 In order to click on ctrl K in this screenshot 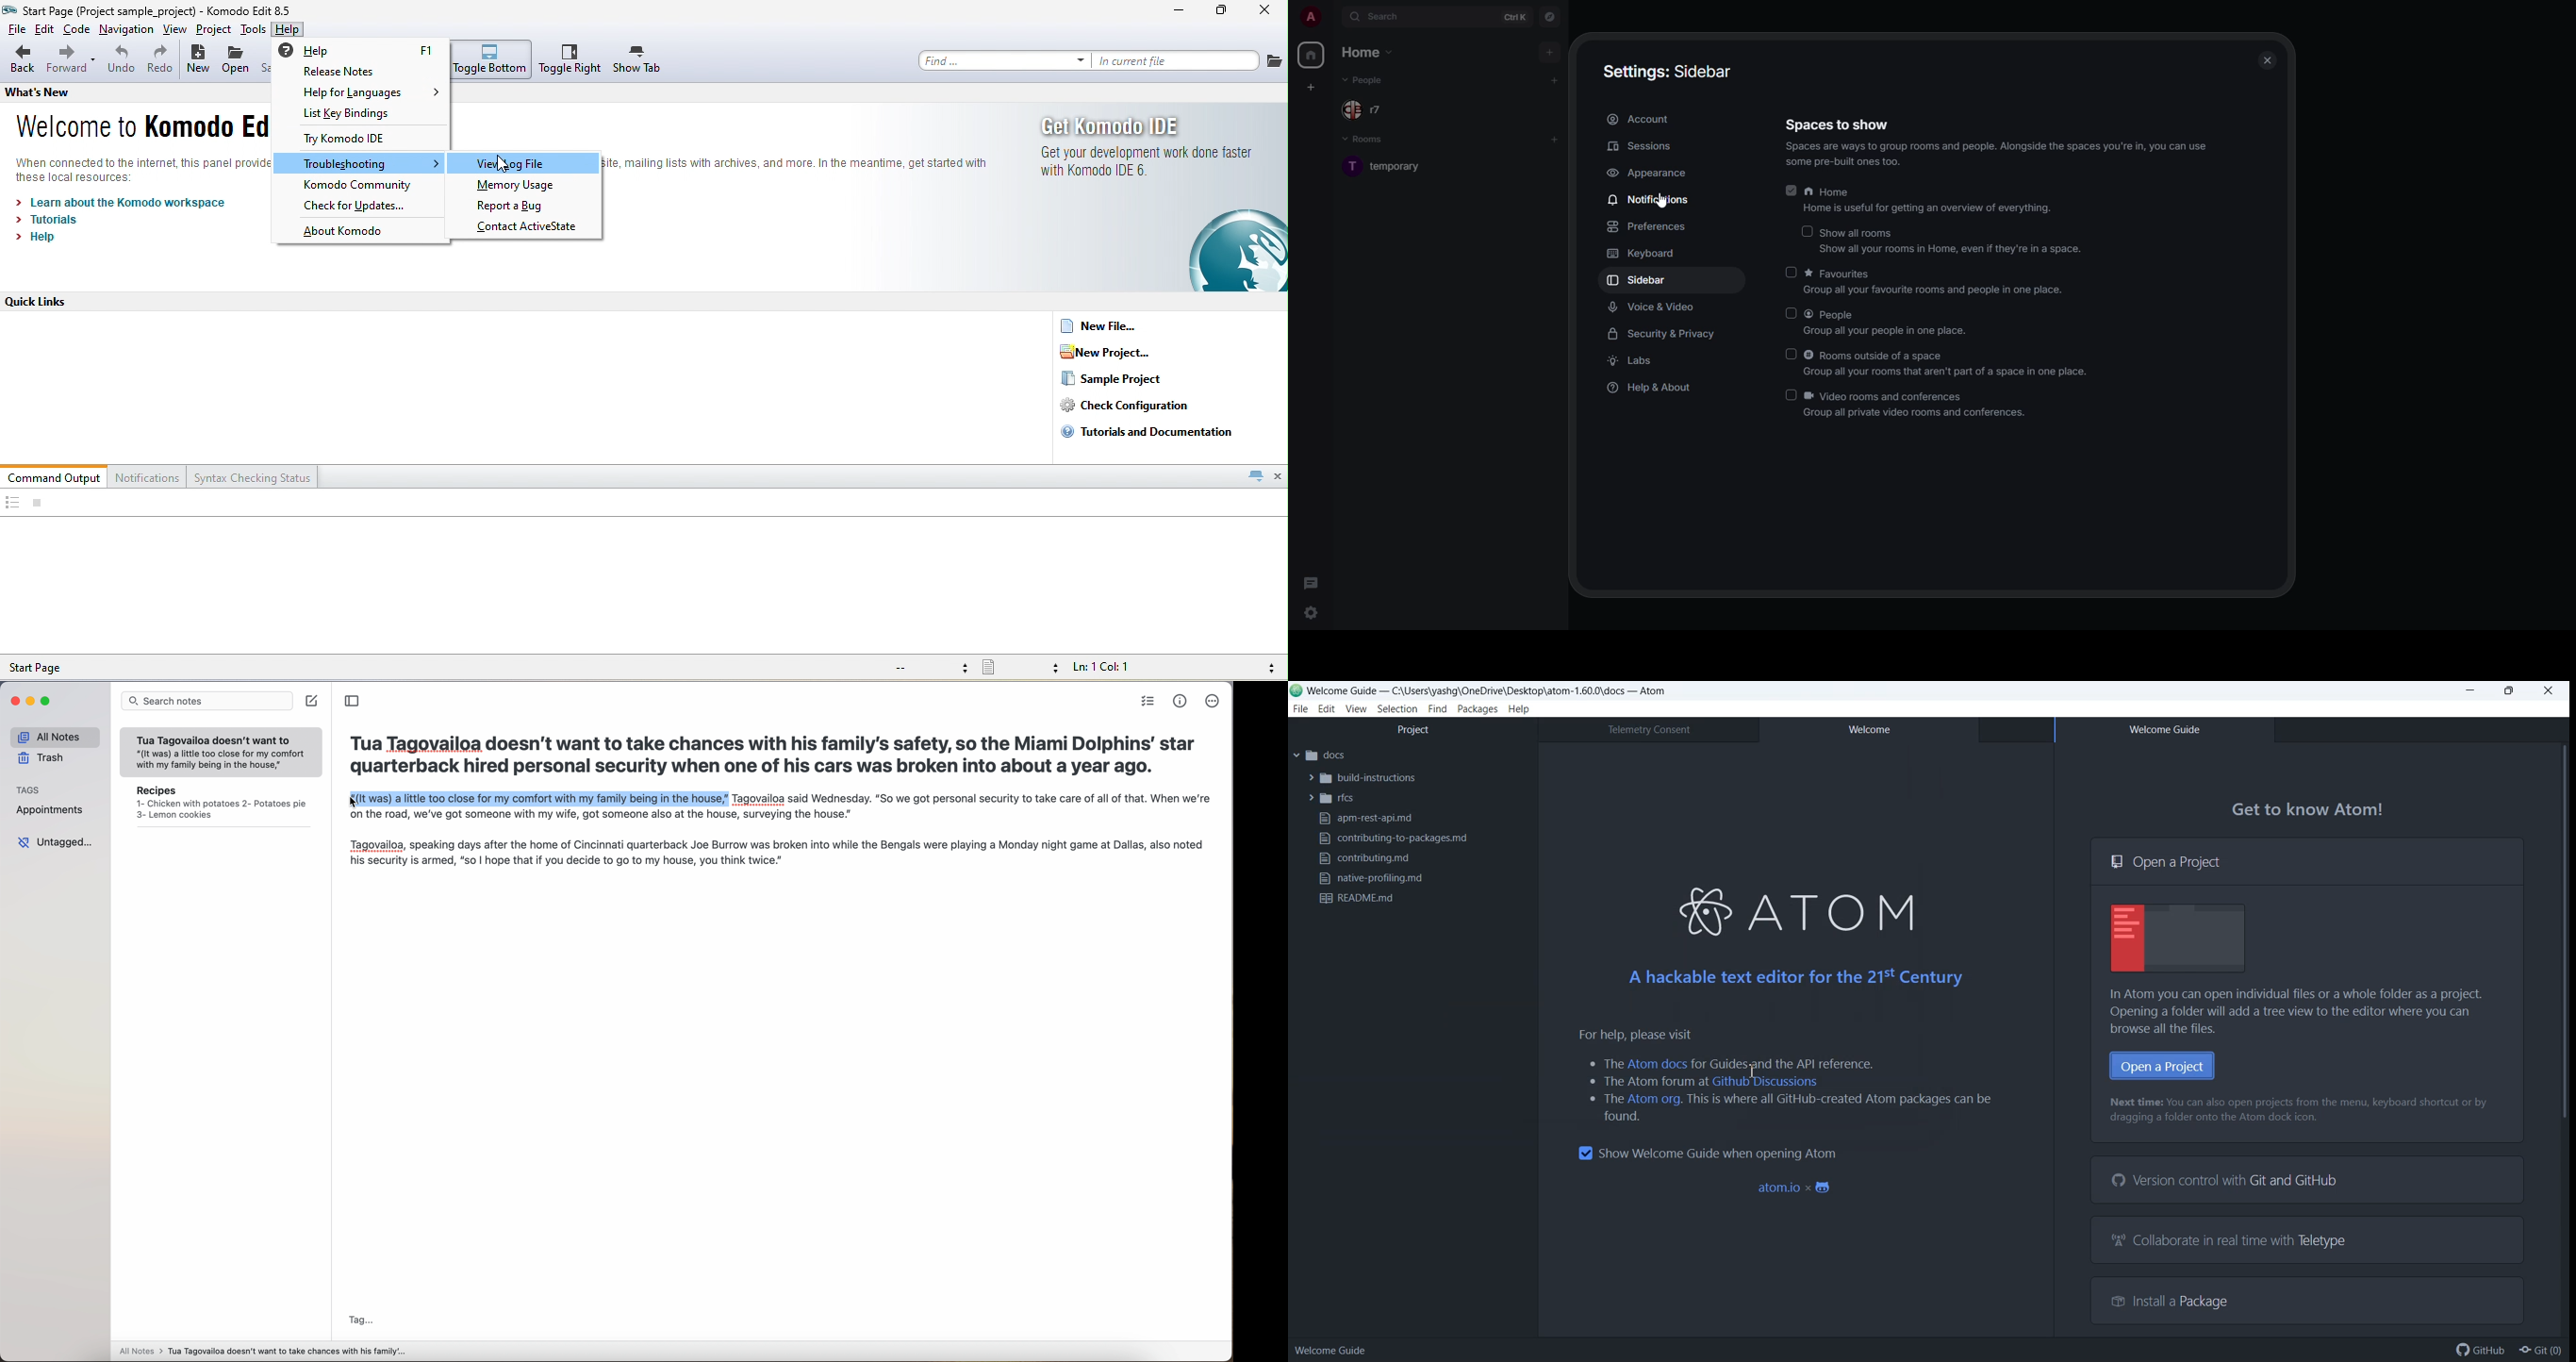, I will do `click(1515, 17)`.